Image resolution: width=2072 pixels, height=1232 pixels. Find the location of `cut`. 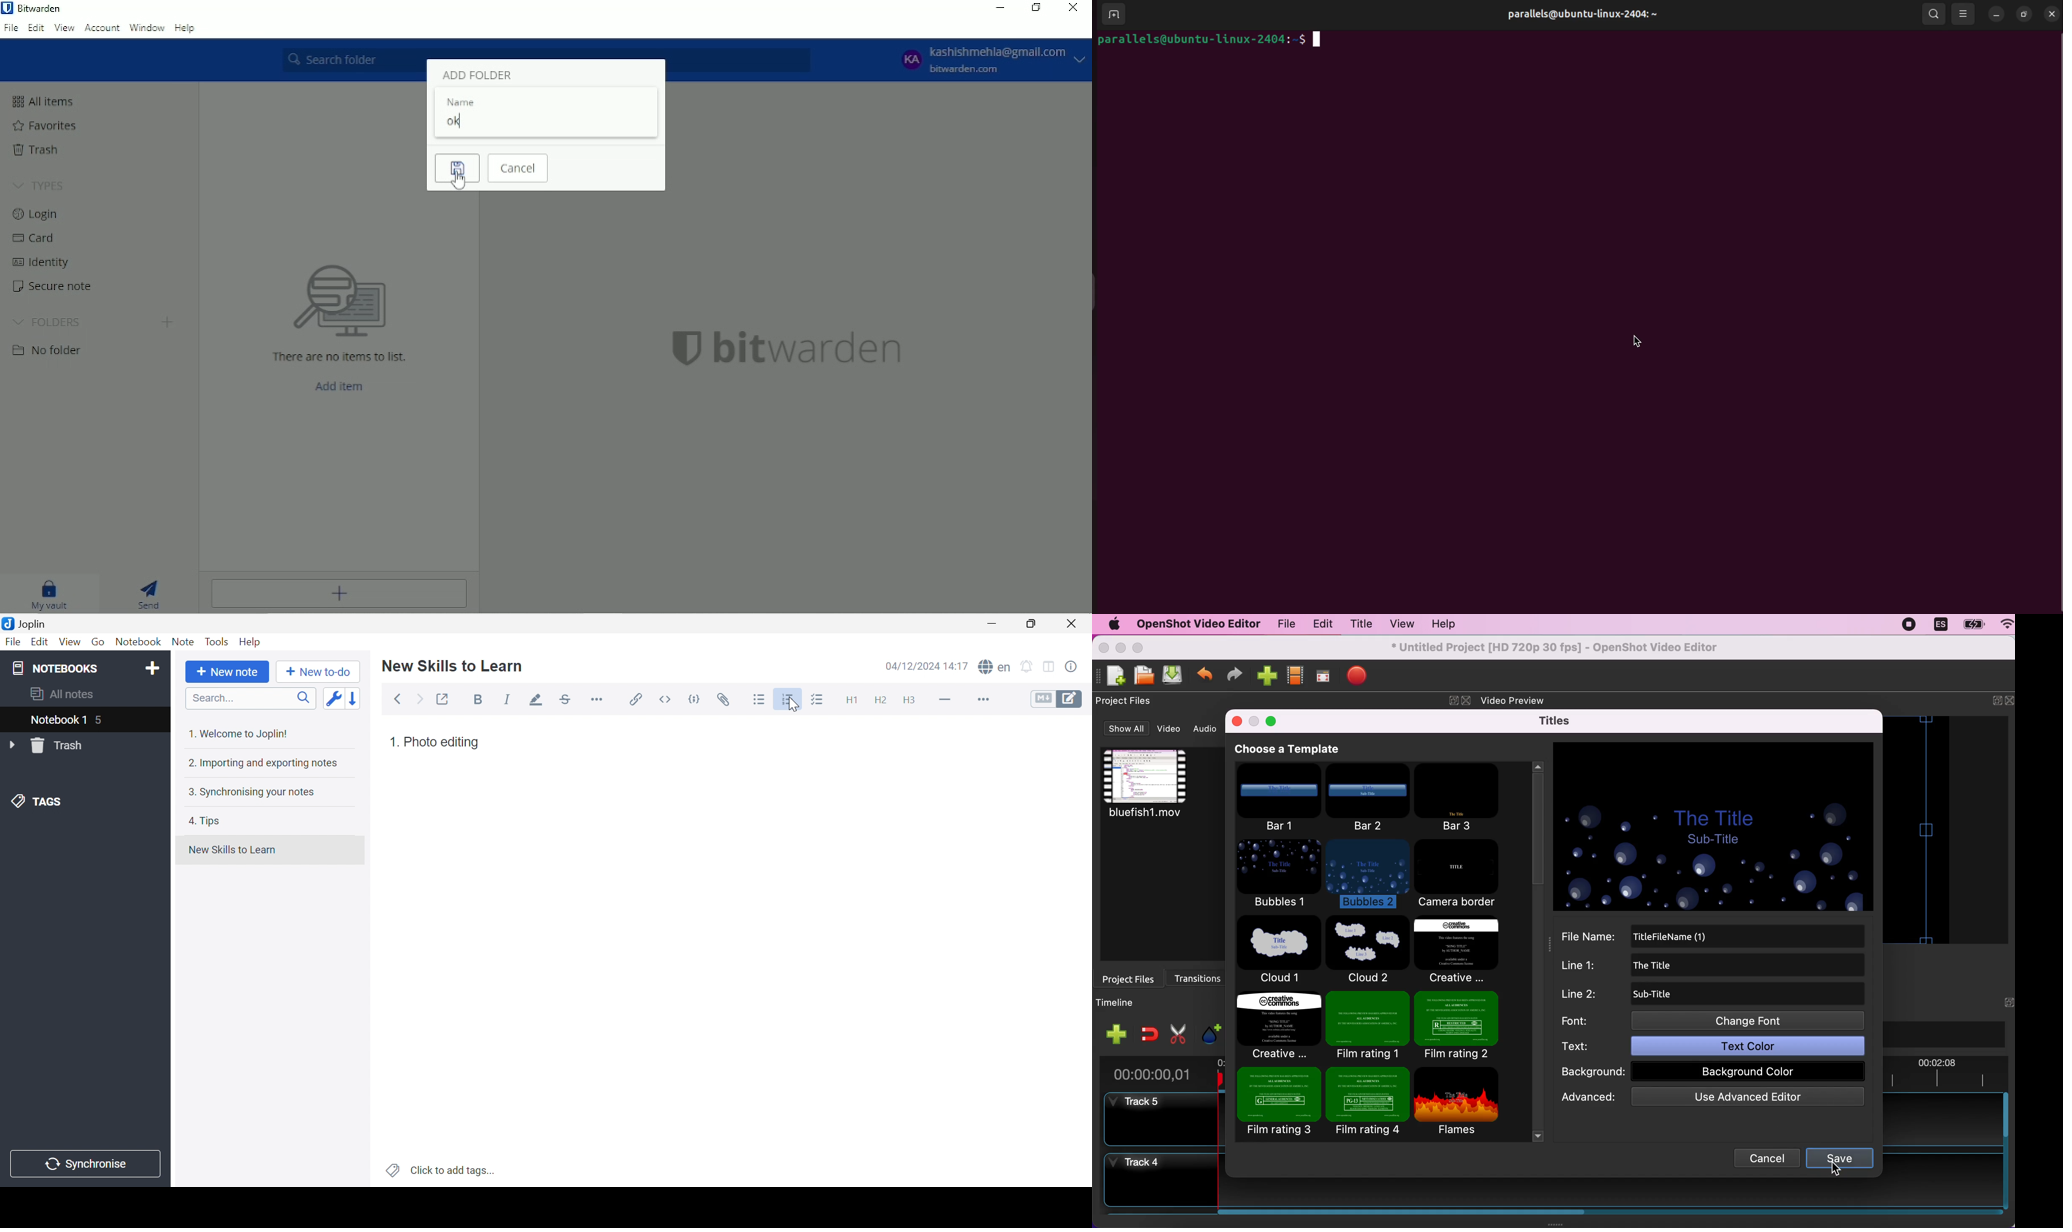

cut is located at coordinates (1178, 1032).